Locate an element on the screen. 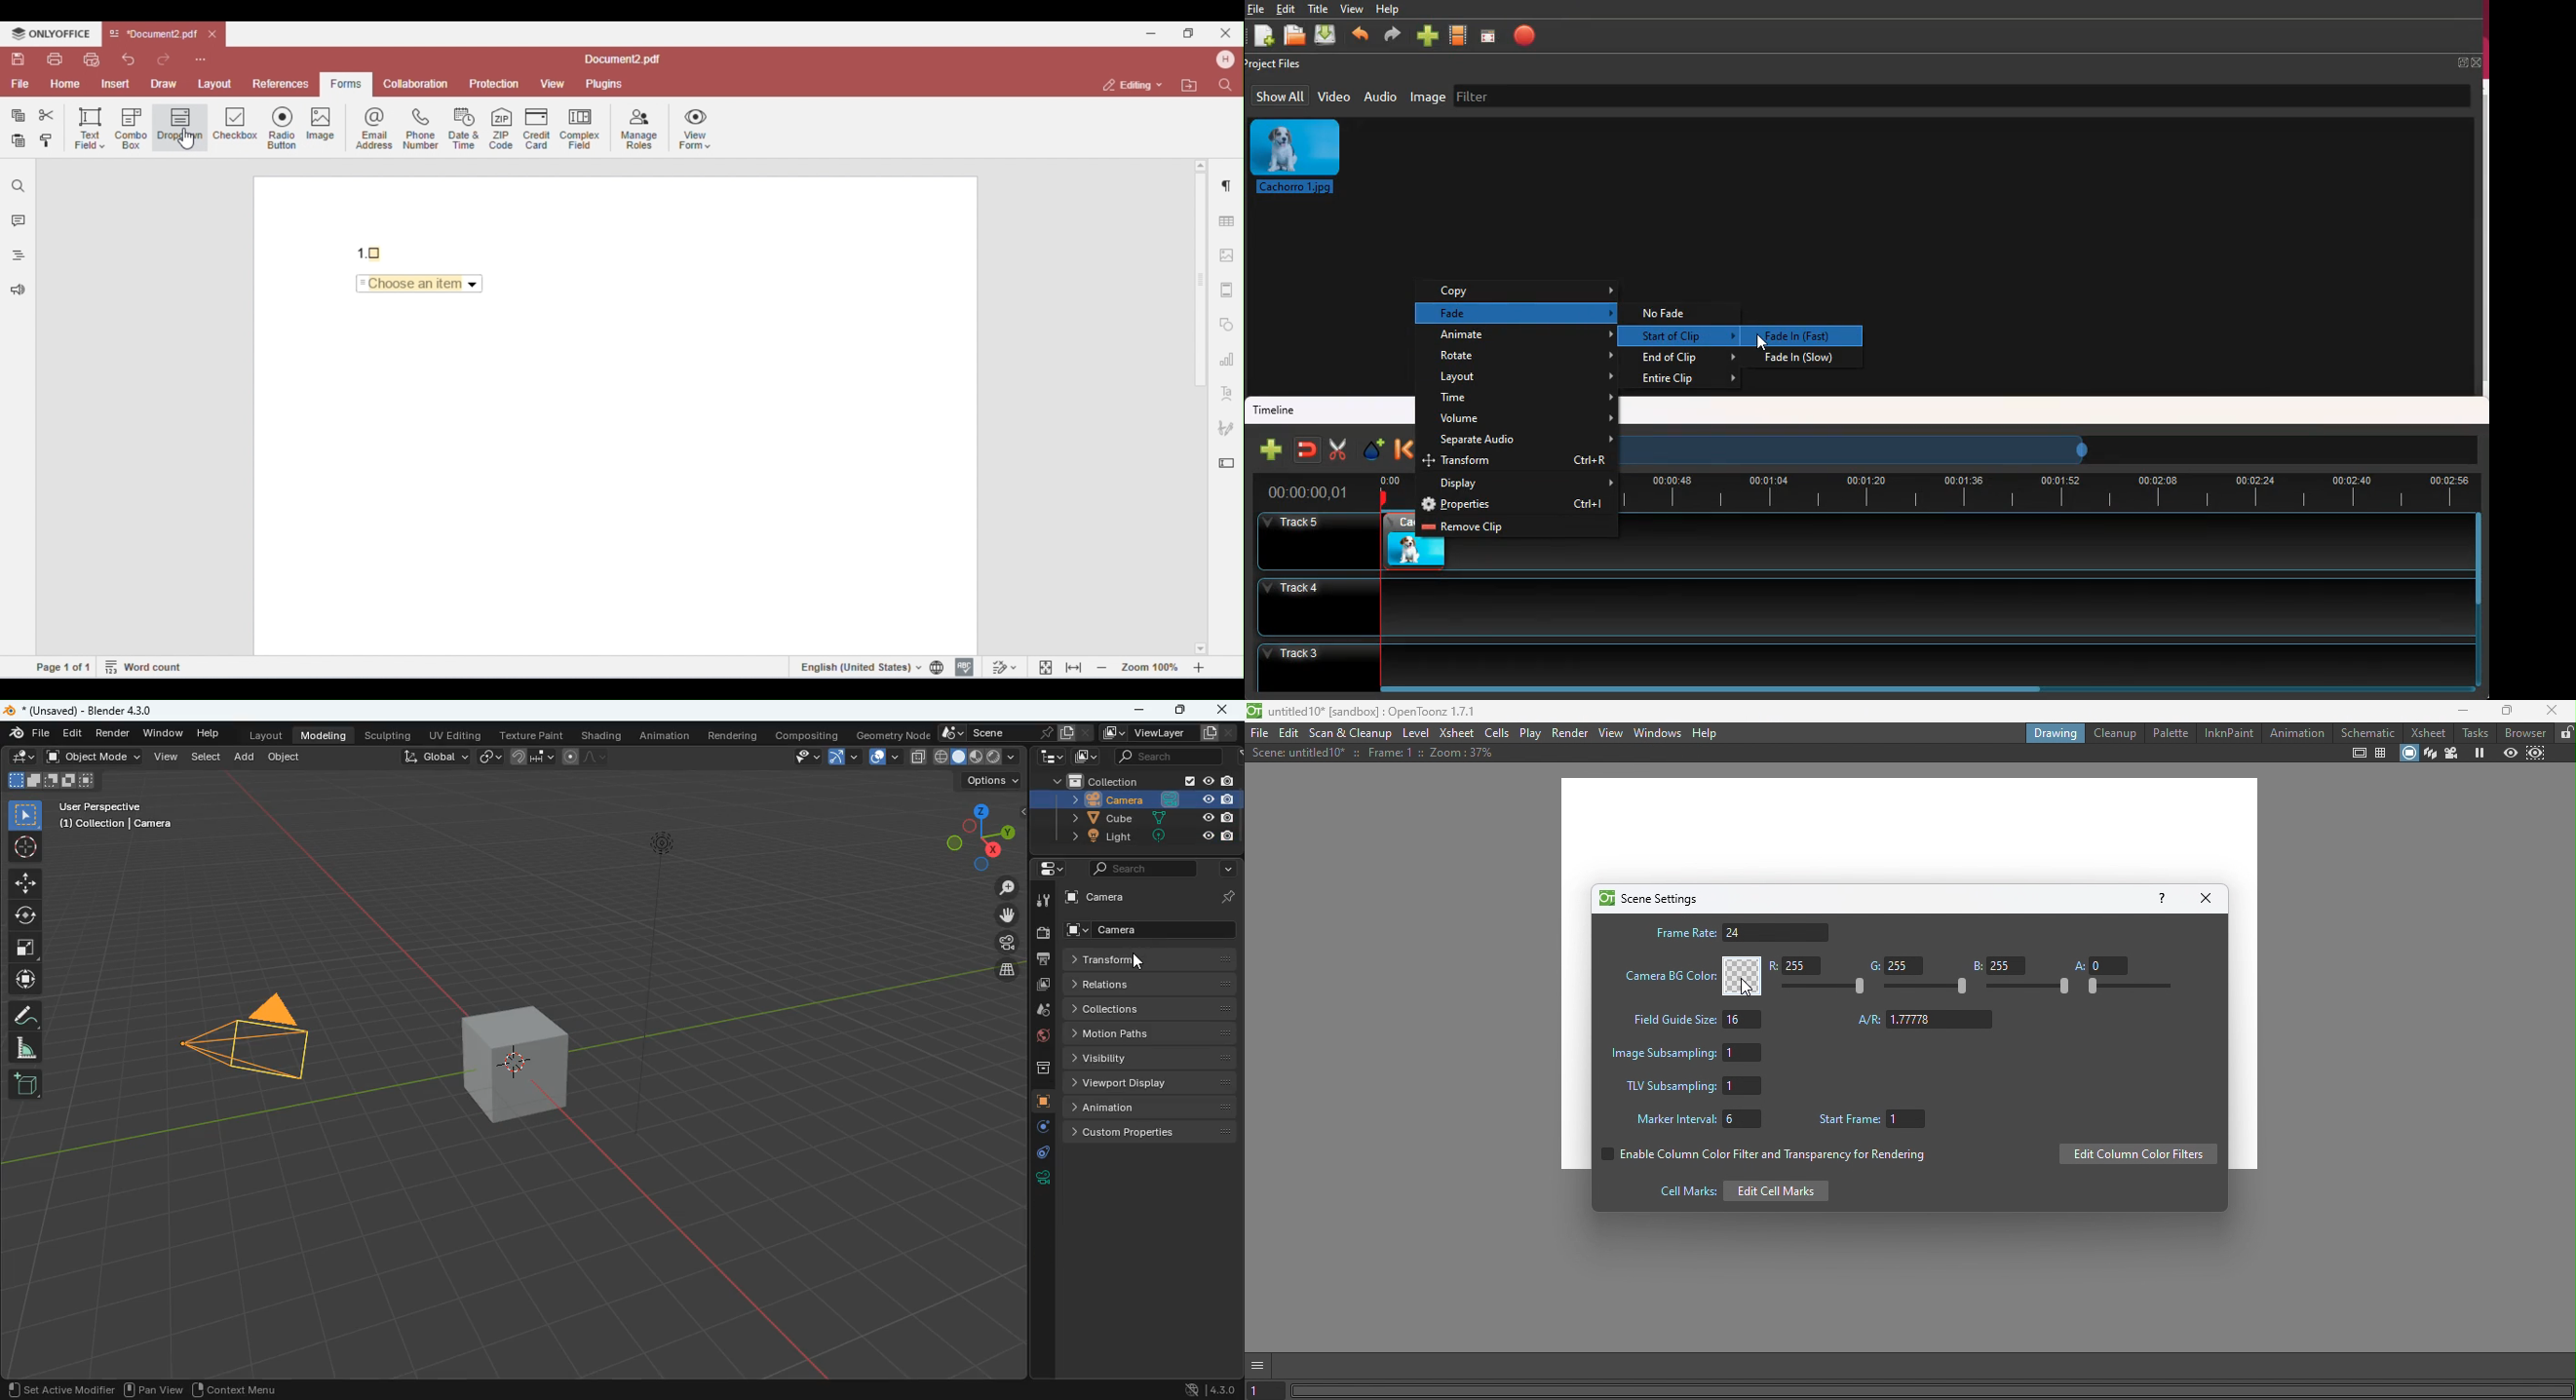  animation is located at coordinates (1151, 1107).